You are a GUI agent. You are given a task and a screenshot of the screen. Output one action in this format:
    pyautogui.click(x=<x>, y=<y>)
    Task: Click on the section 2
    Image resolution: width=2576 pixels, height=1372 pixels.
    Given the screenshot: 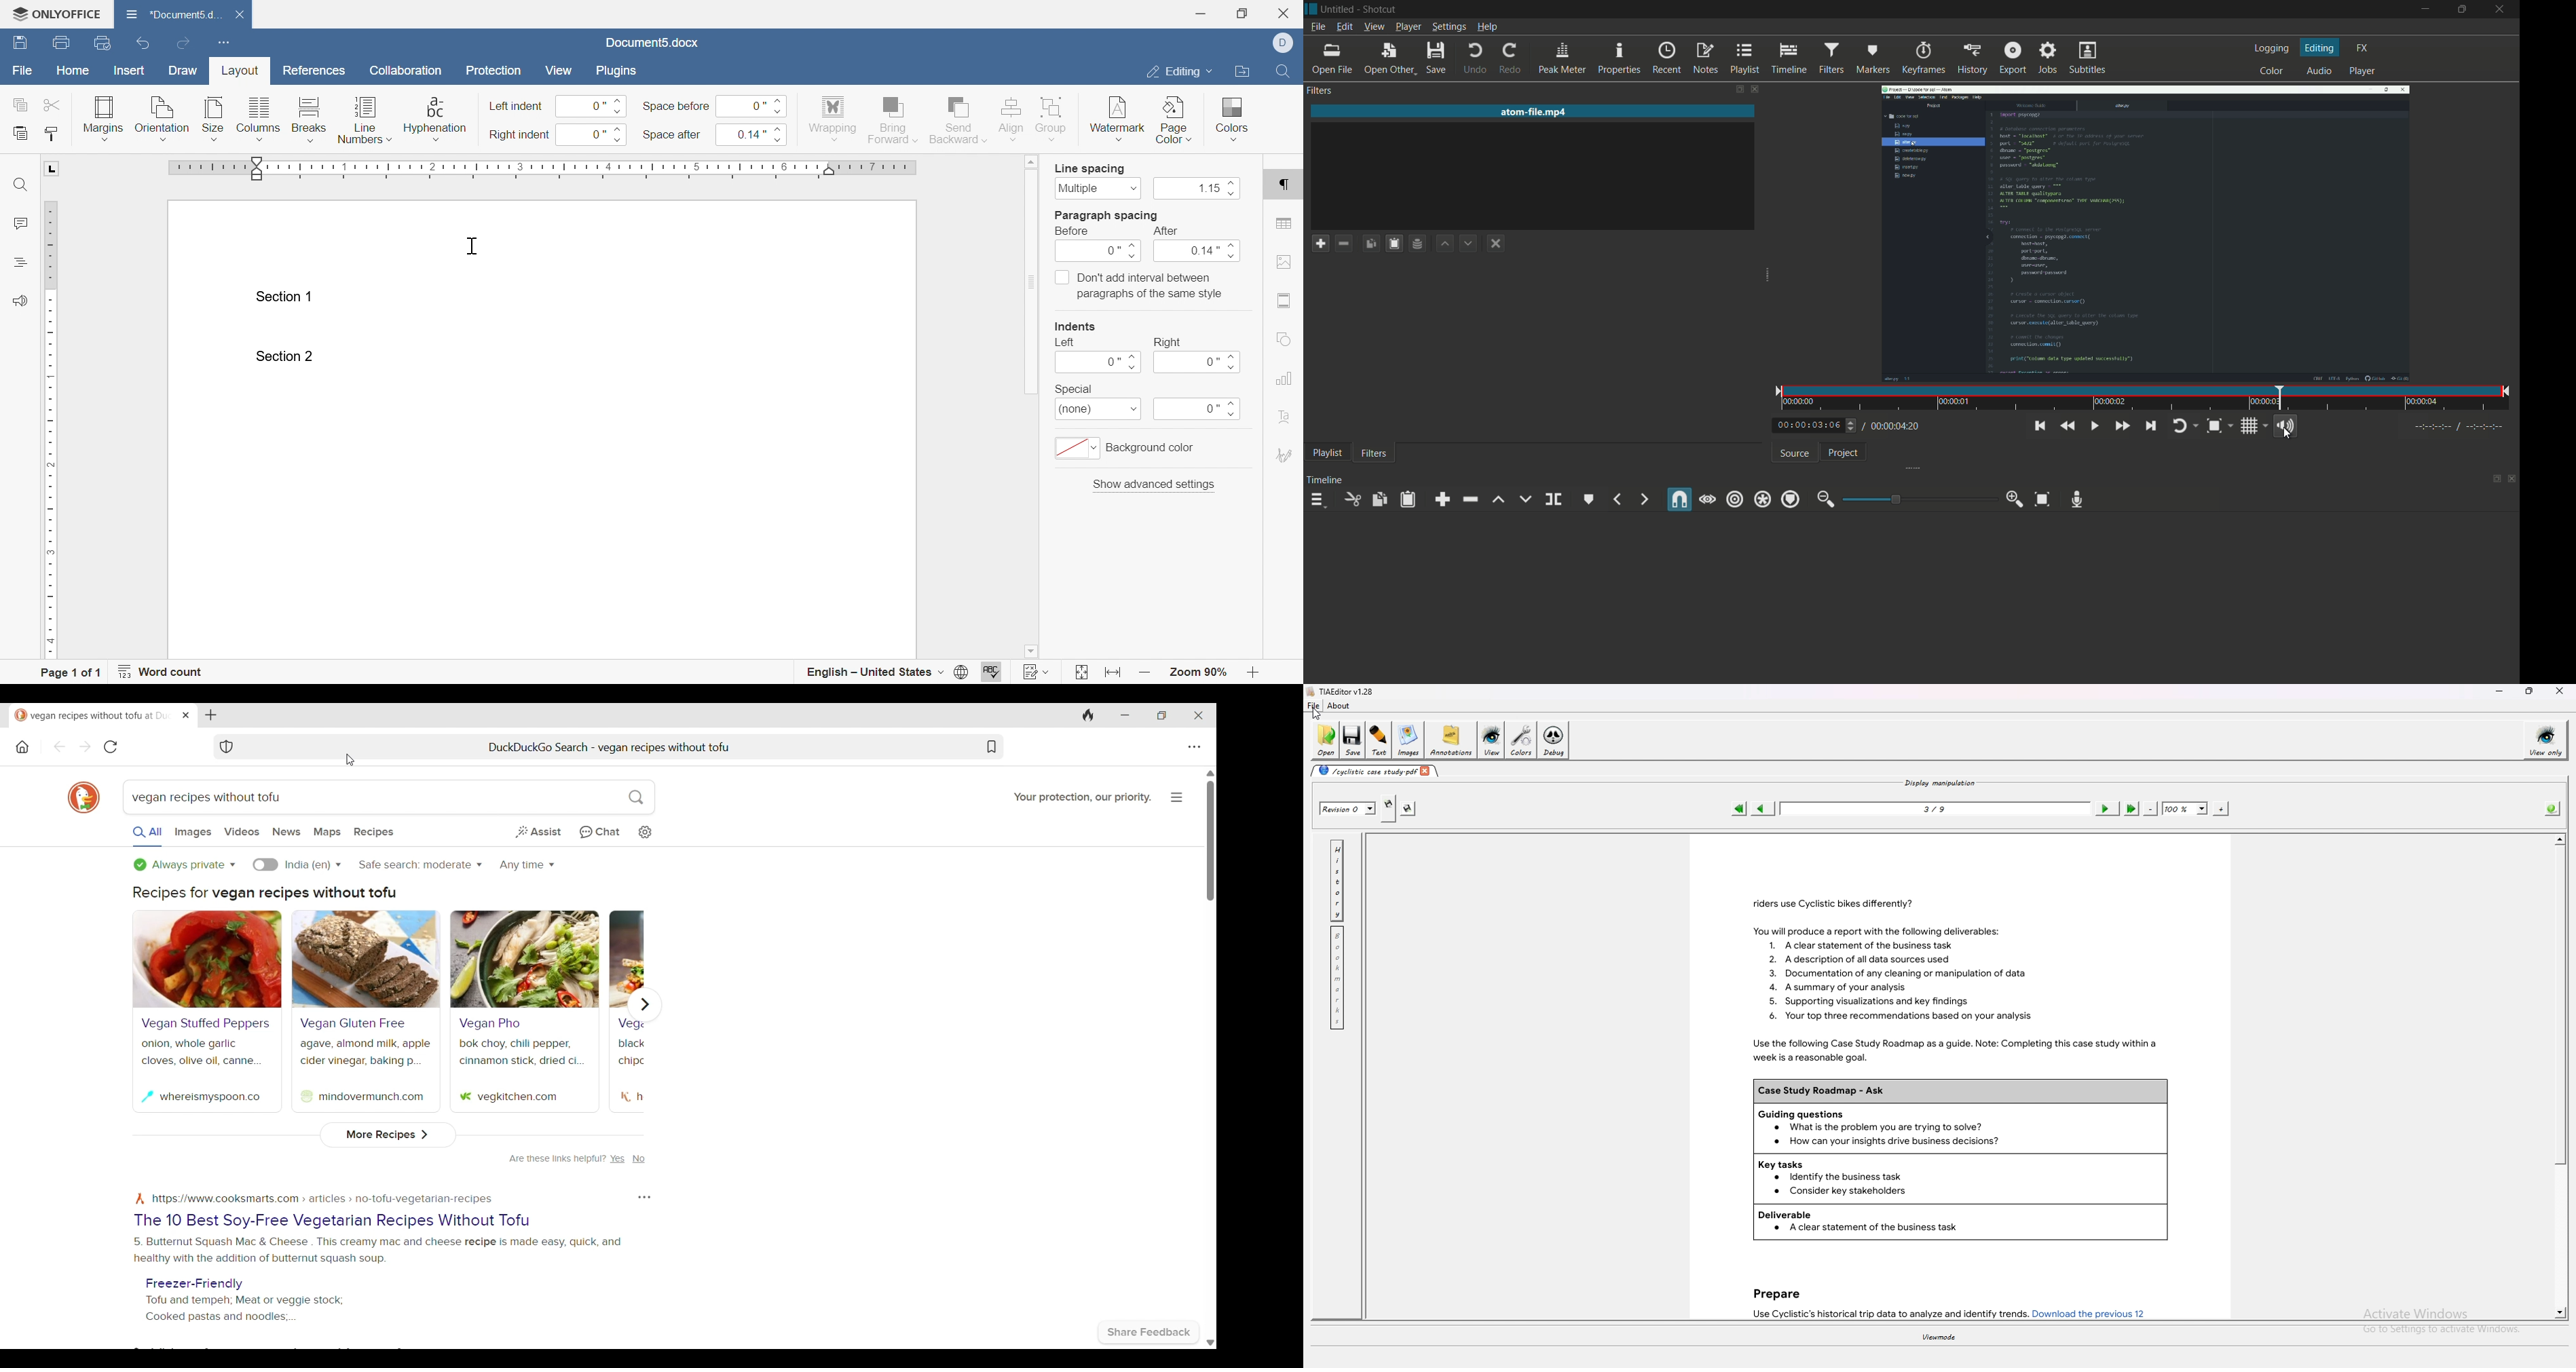 What is the action you would take?
    pyautogui.click(x=288, y=356)
    